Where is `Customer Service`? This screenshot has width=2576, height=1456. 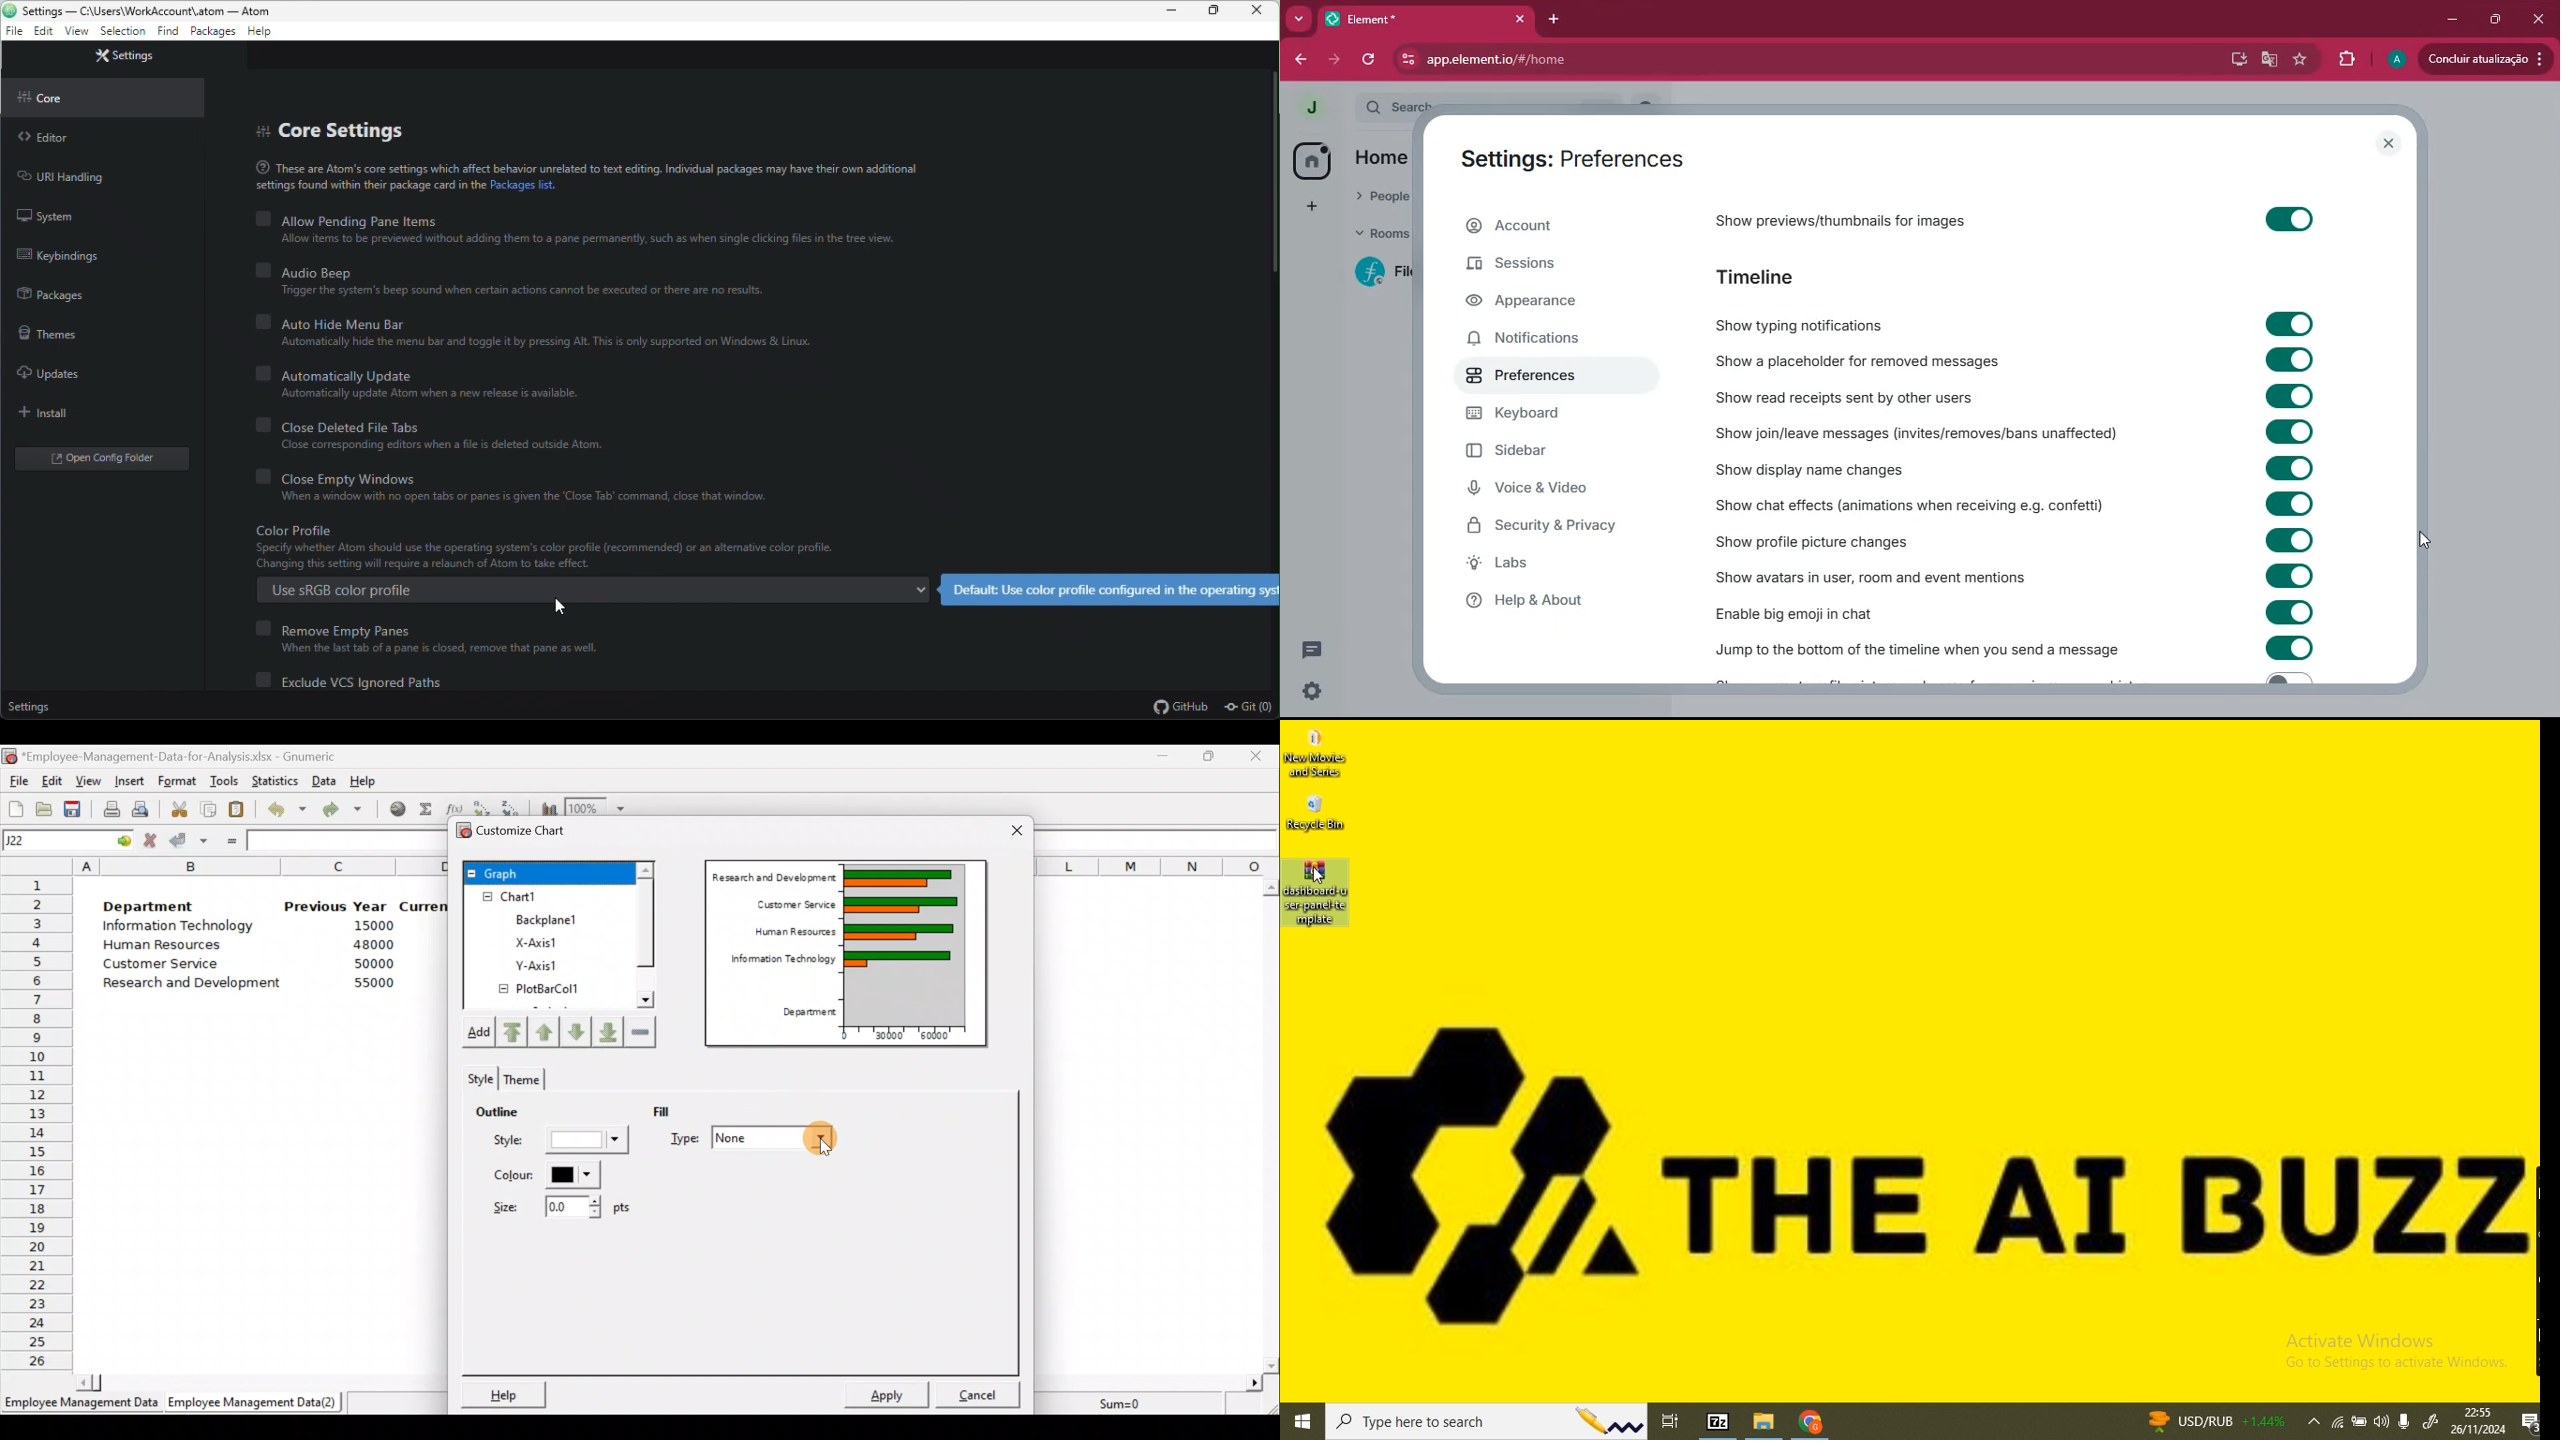 Customer Service is located at coordinates (155, 964).